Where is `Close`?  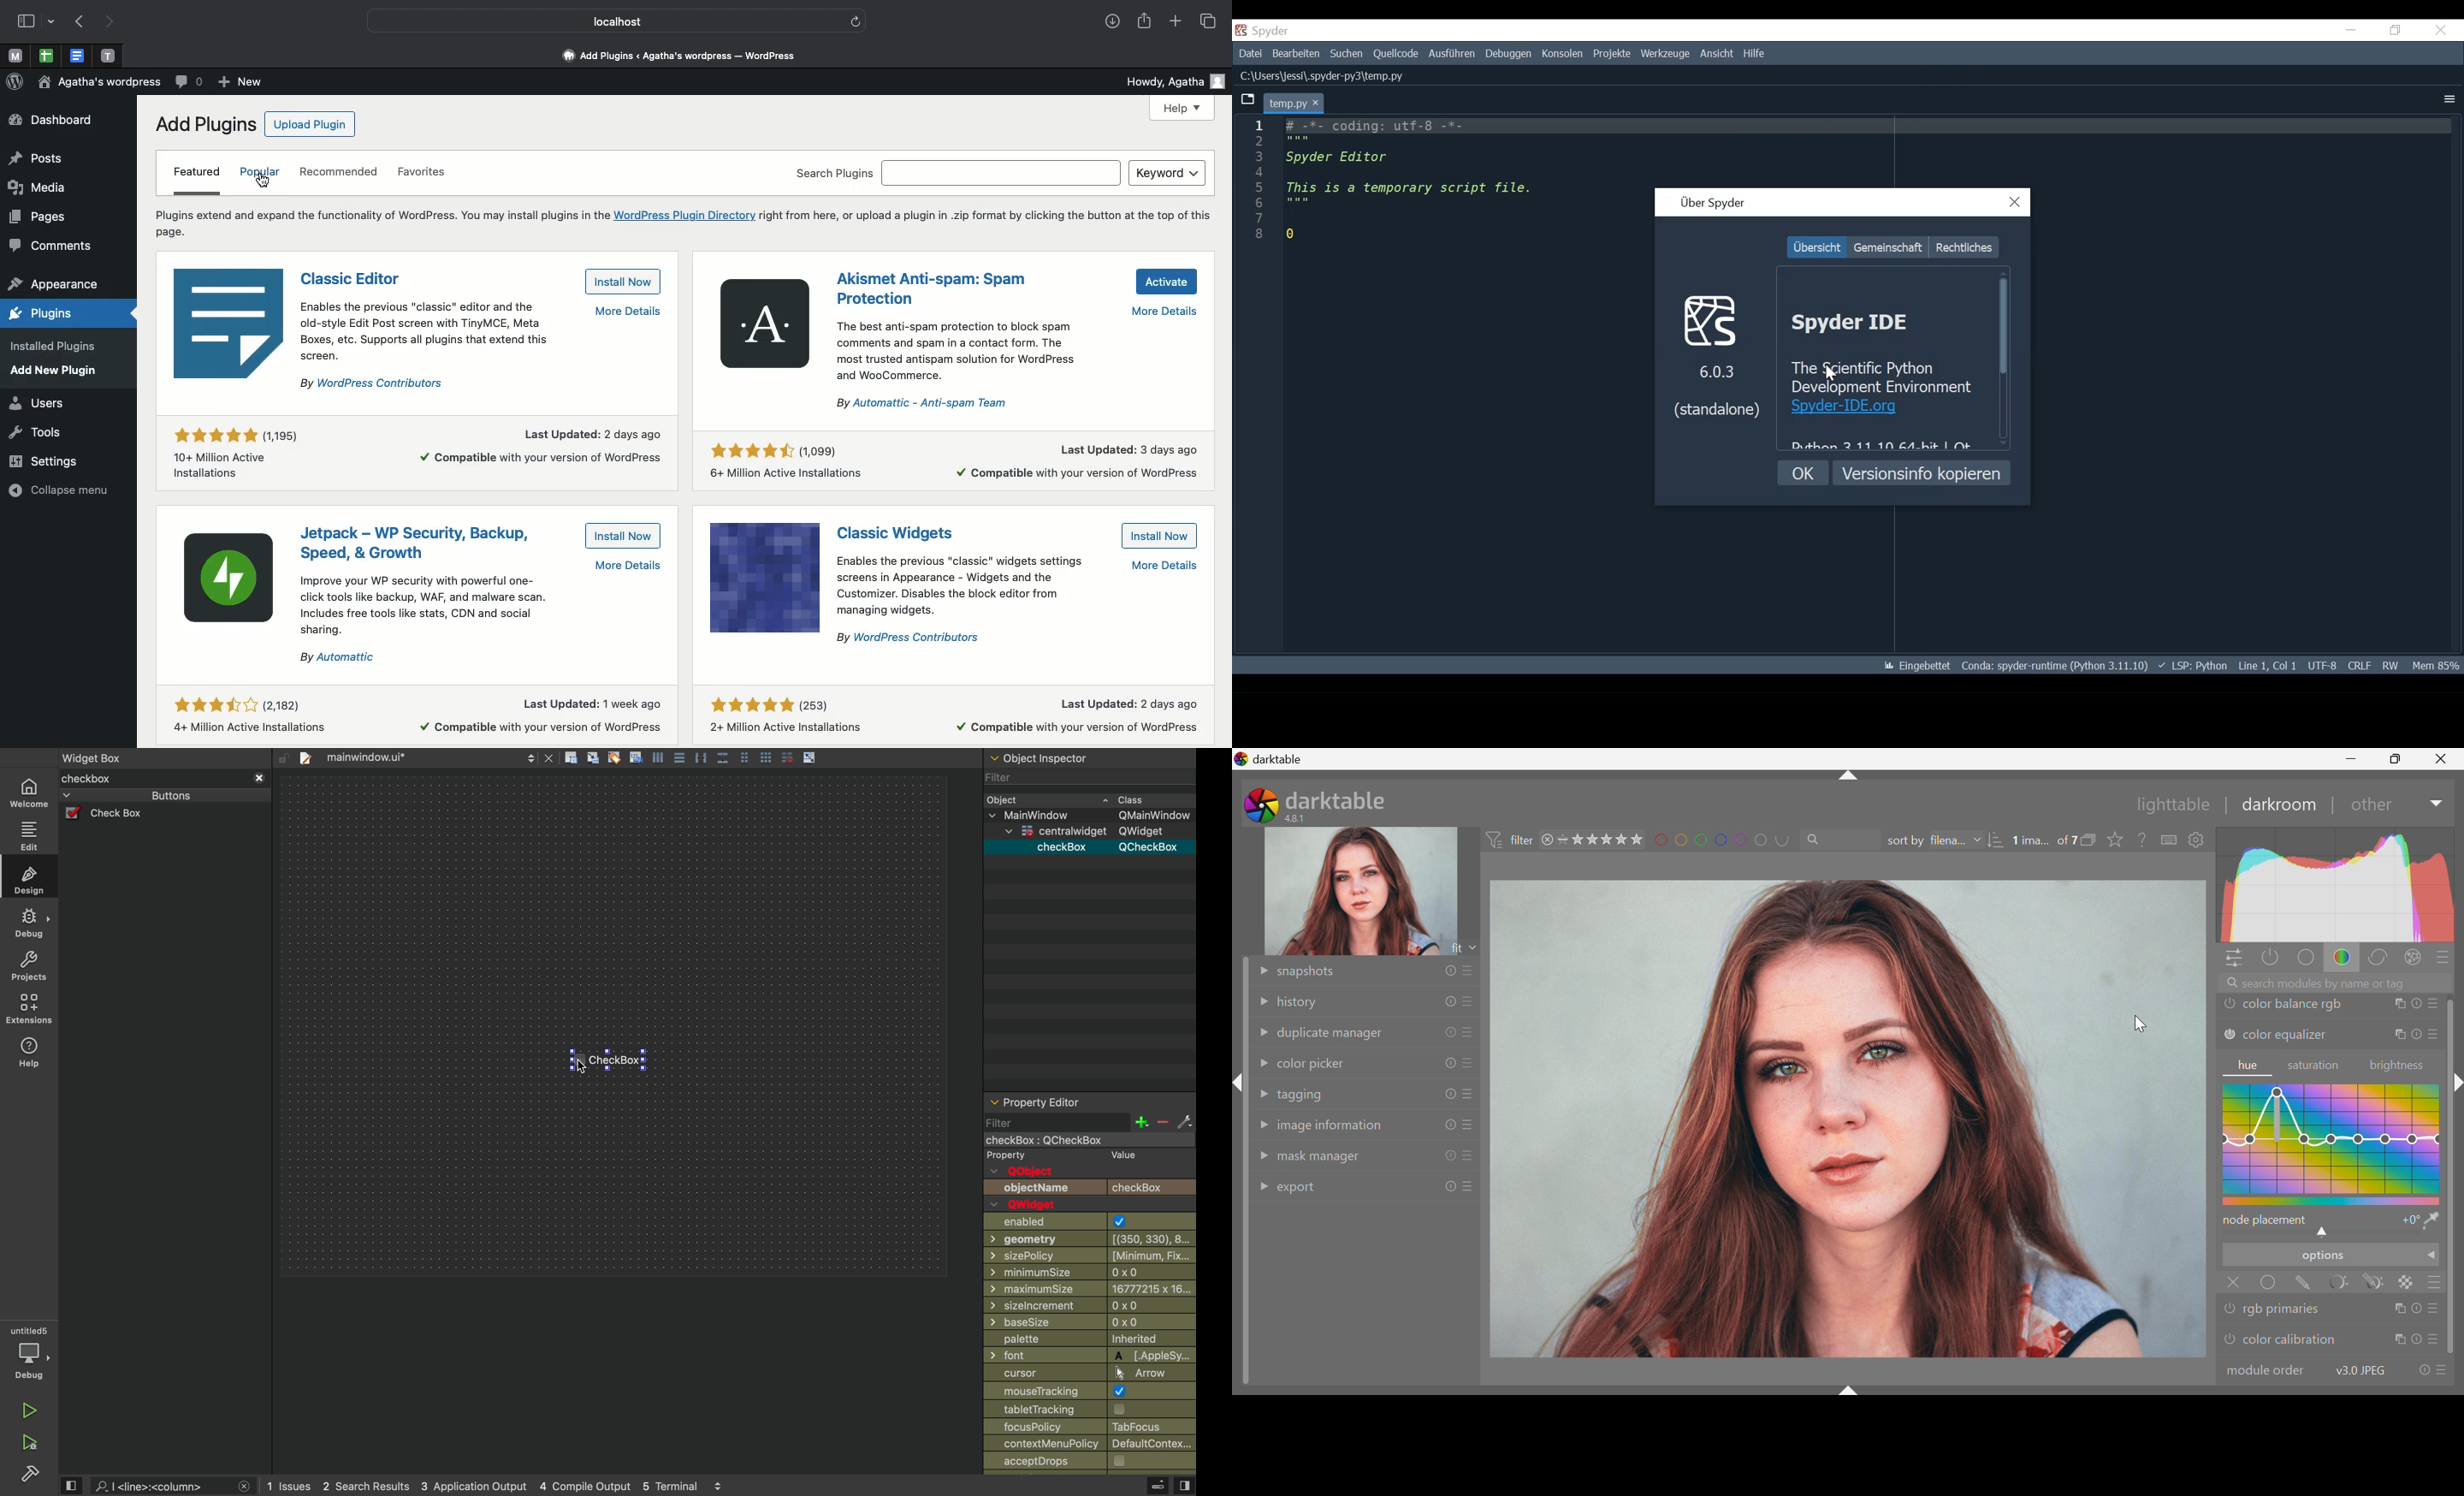
Close is located at coordinates (2016, 202).